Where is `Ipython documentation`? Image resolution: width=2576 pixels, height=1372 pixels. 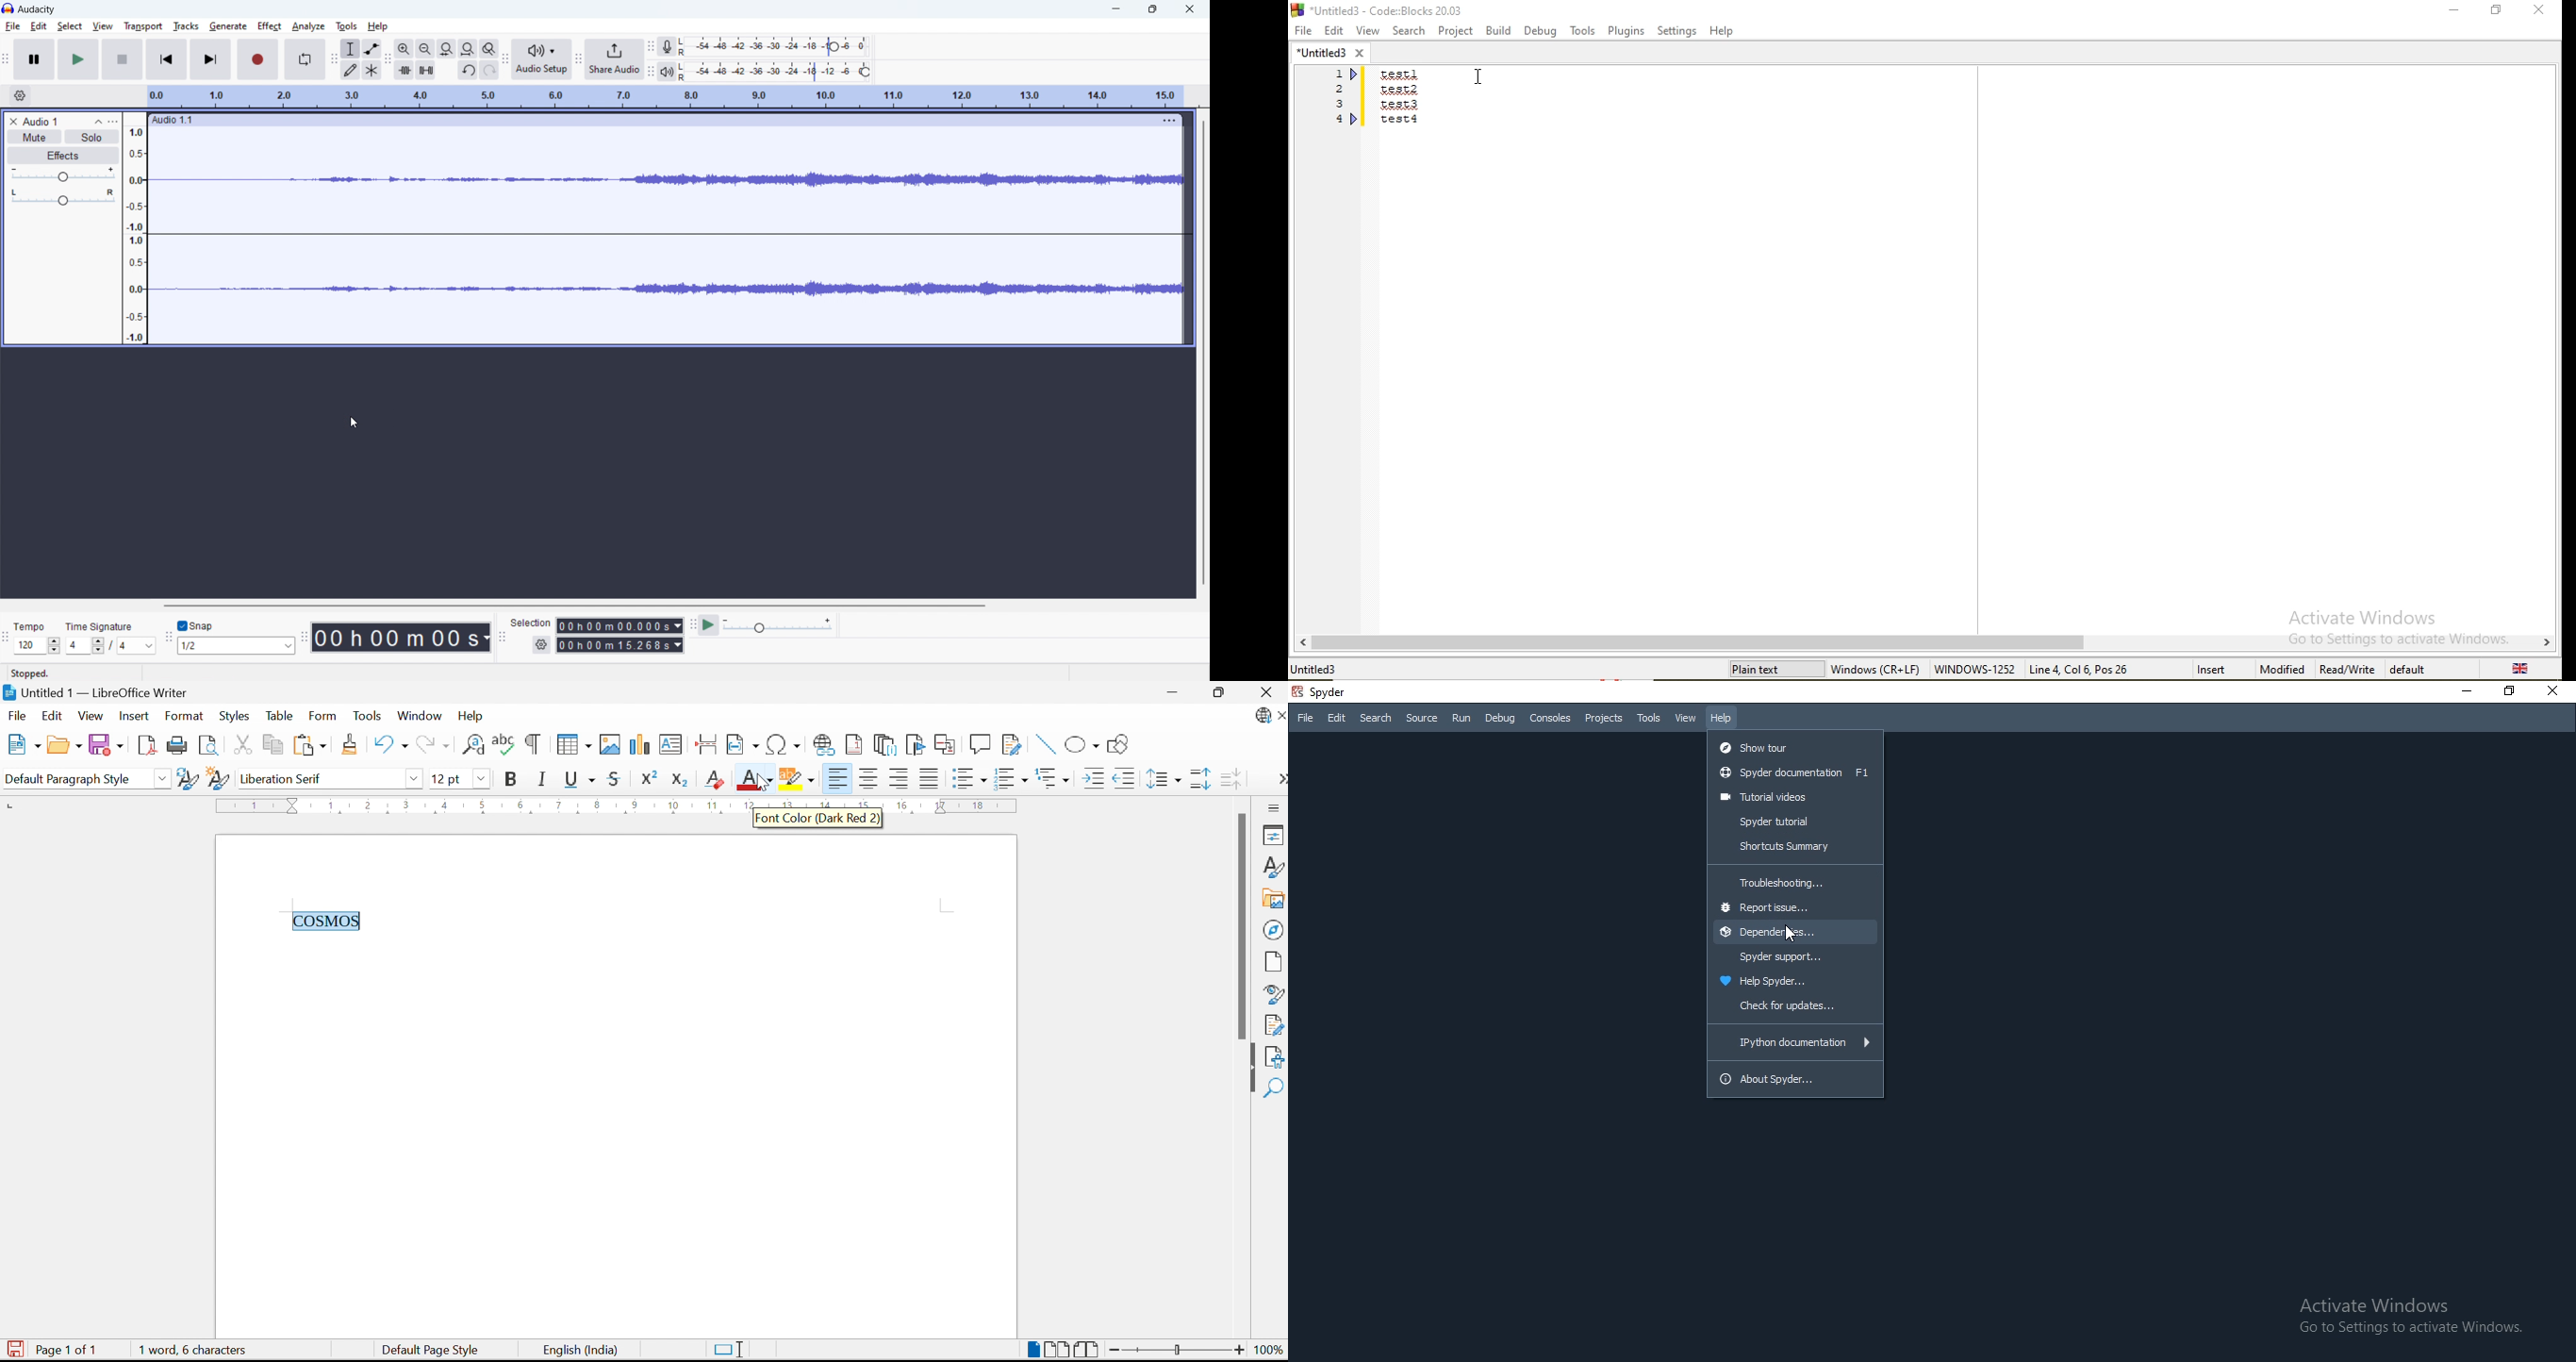 Ipython documentation is located at coordinates (1795, 1043).